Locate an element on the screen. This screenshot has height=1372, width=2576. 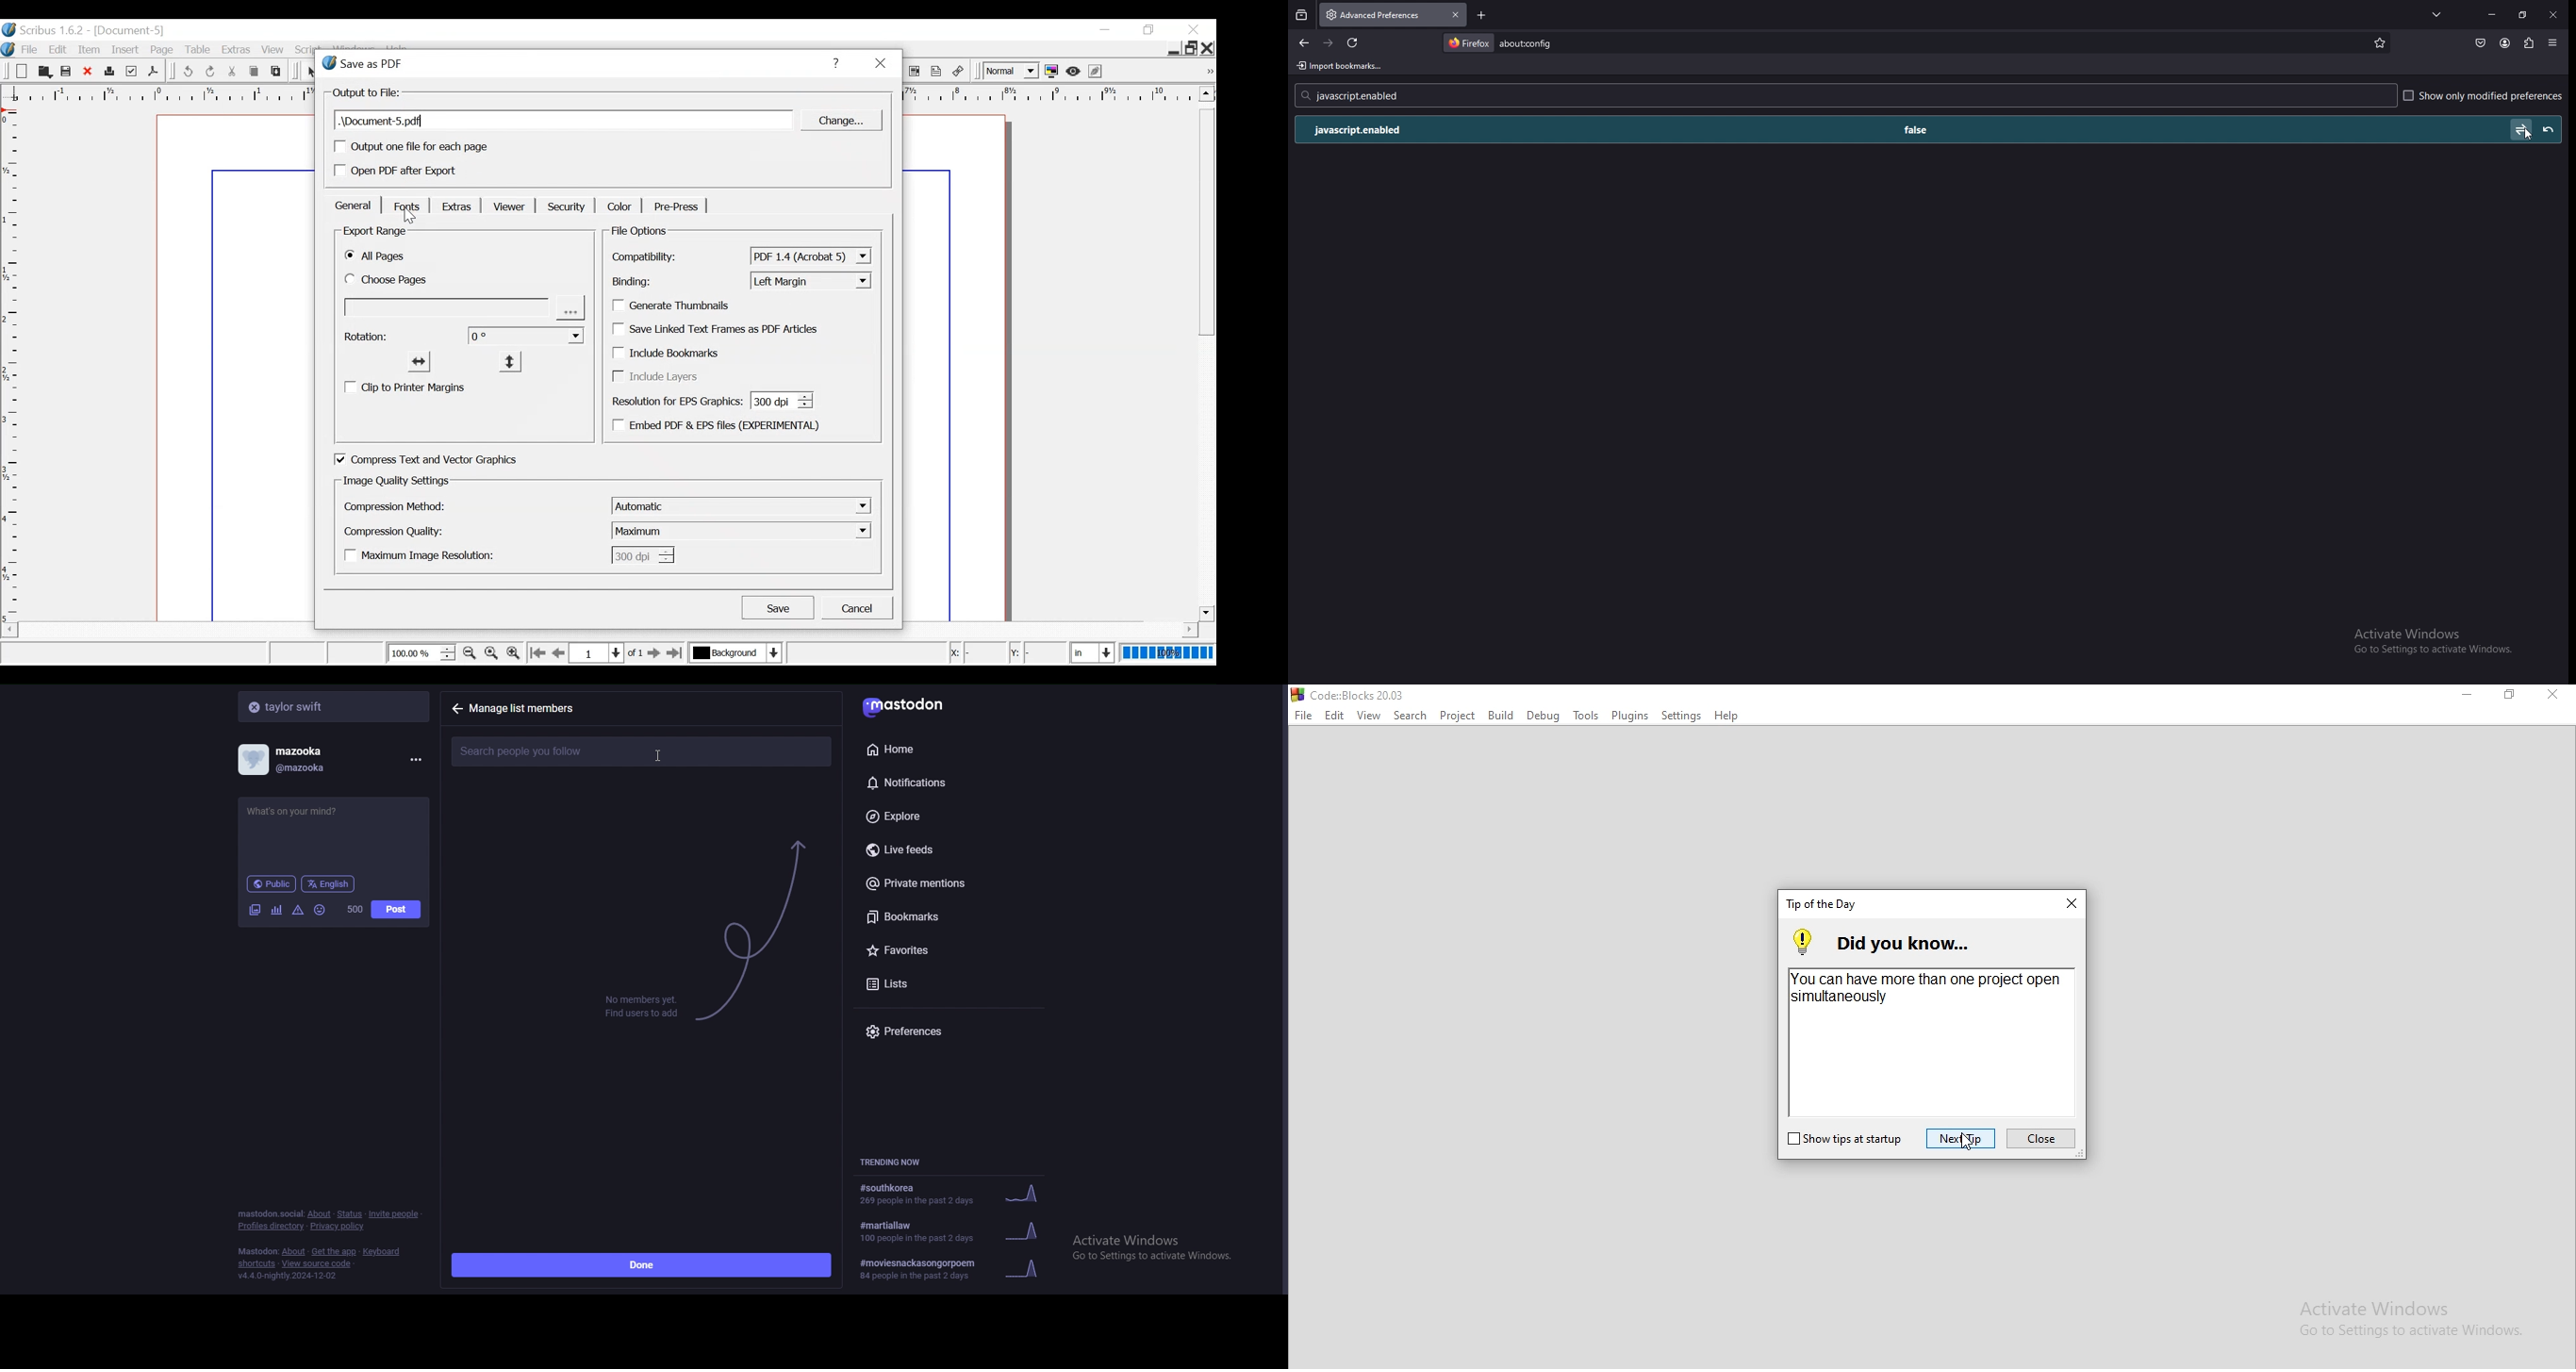
mastodon is located at coordinates (913, 705).